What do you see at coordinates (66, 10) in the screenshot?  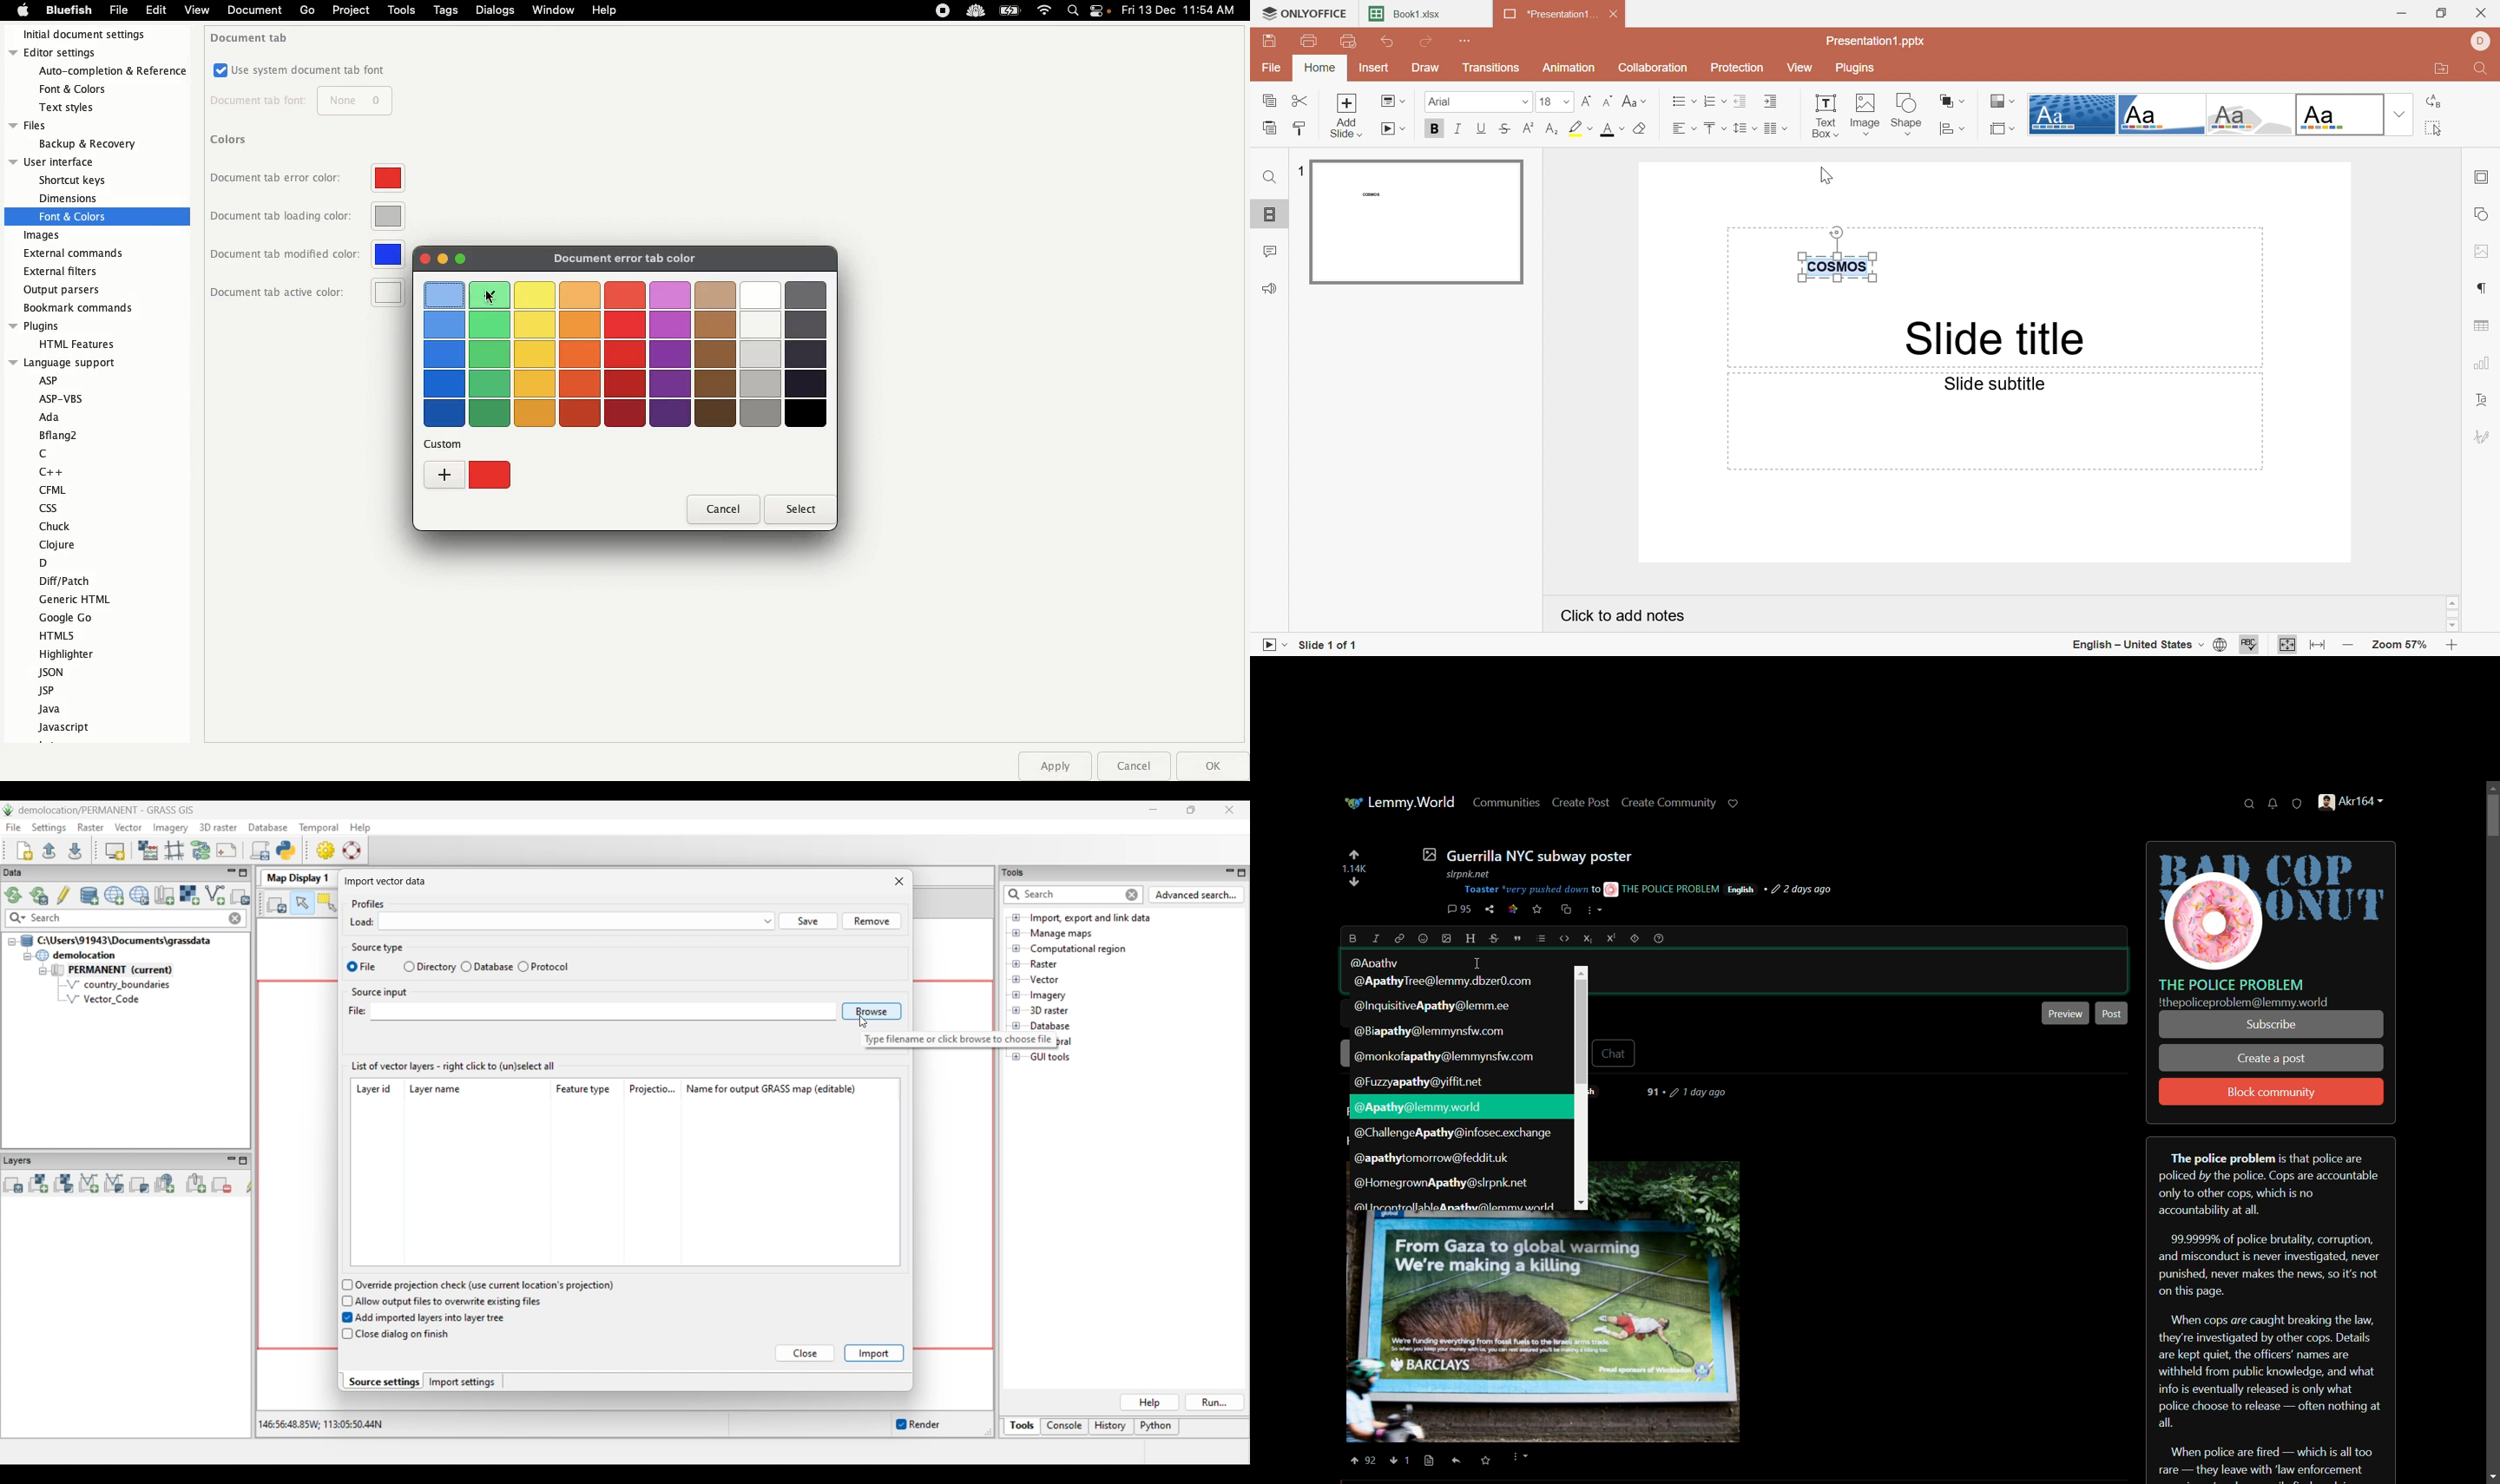 I see `Bluefish` at bounding box center [66, 10].